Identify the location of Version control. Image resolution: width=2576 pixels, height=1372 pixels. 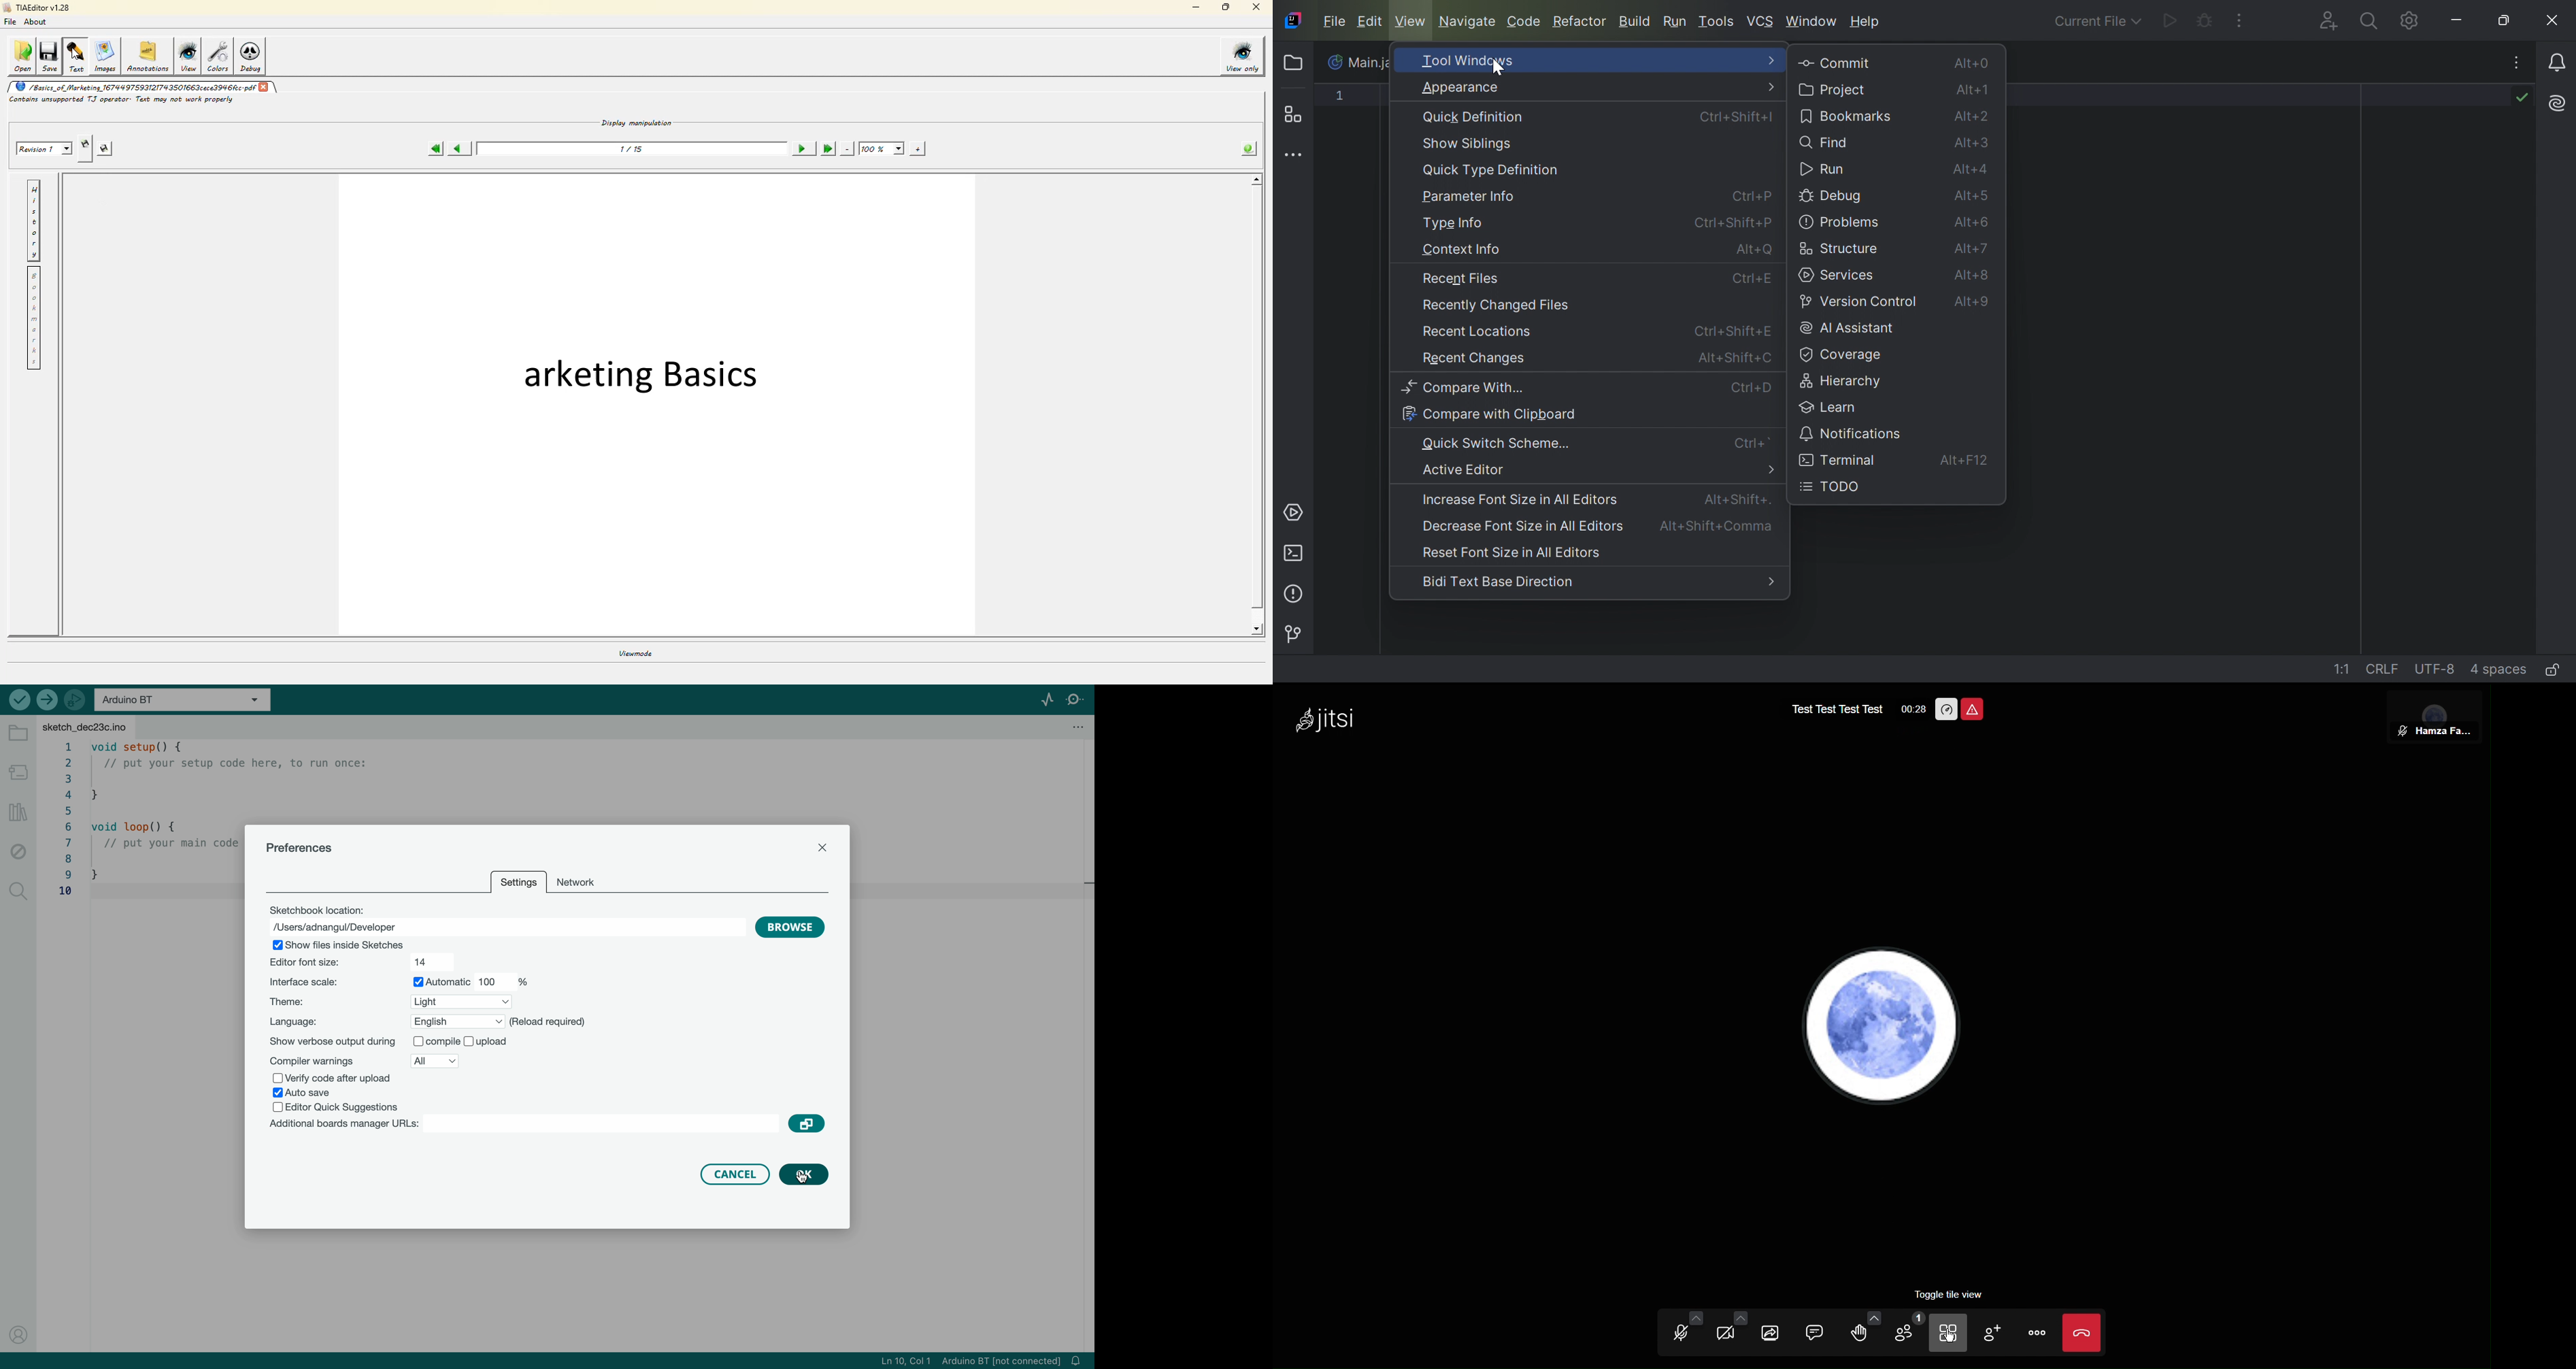
(1297, 633).